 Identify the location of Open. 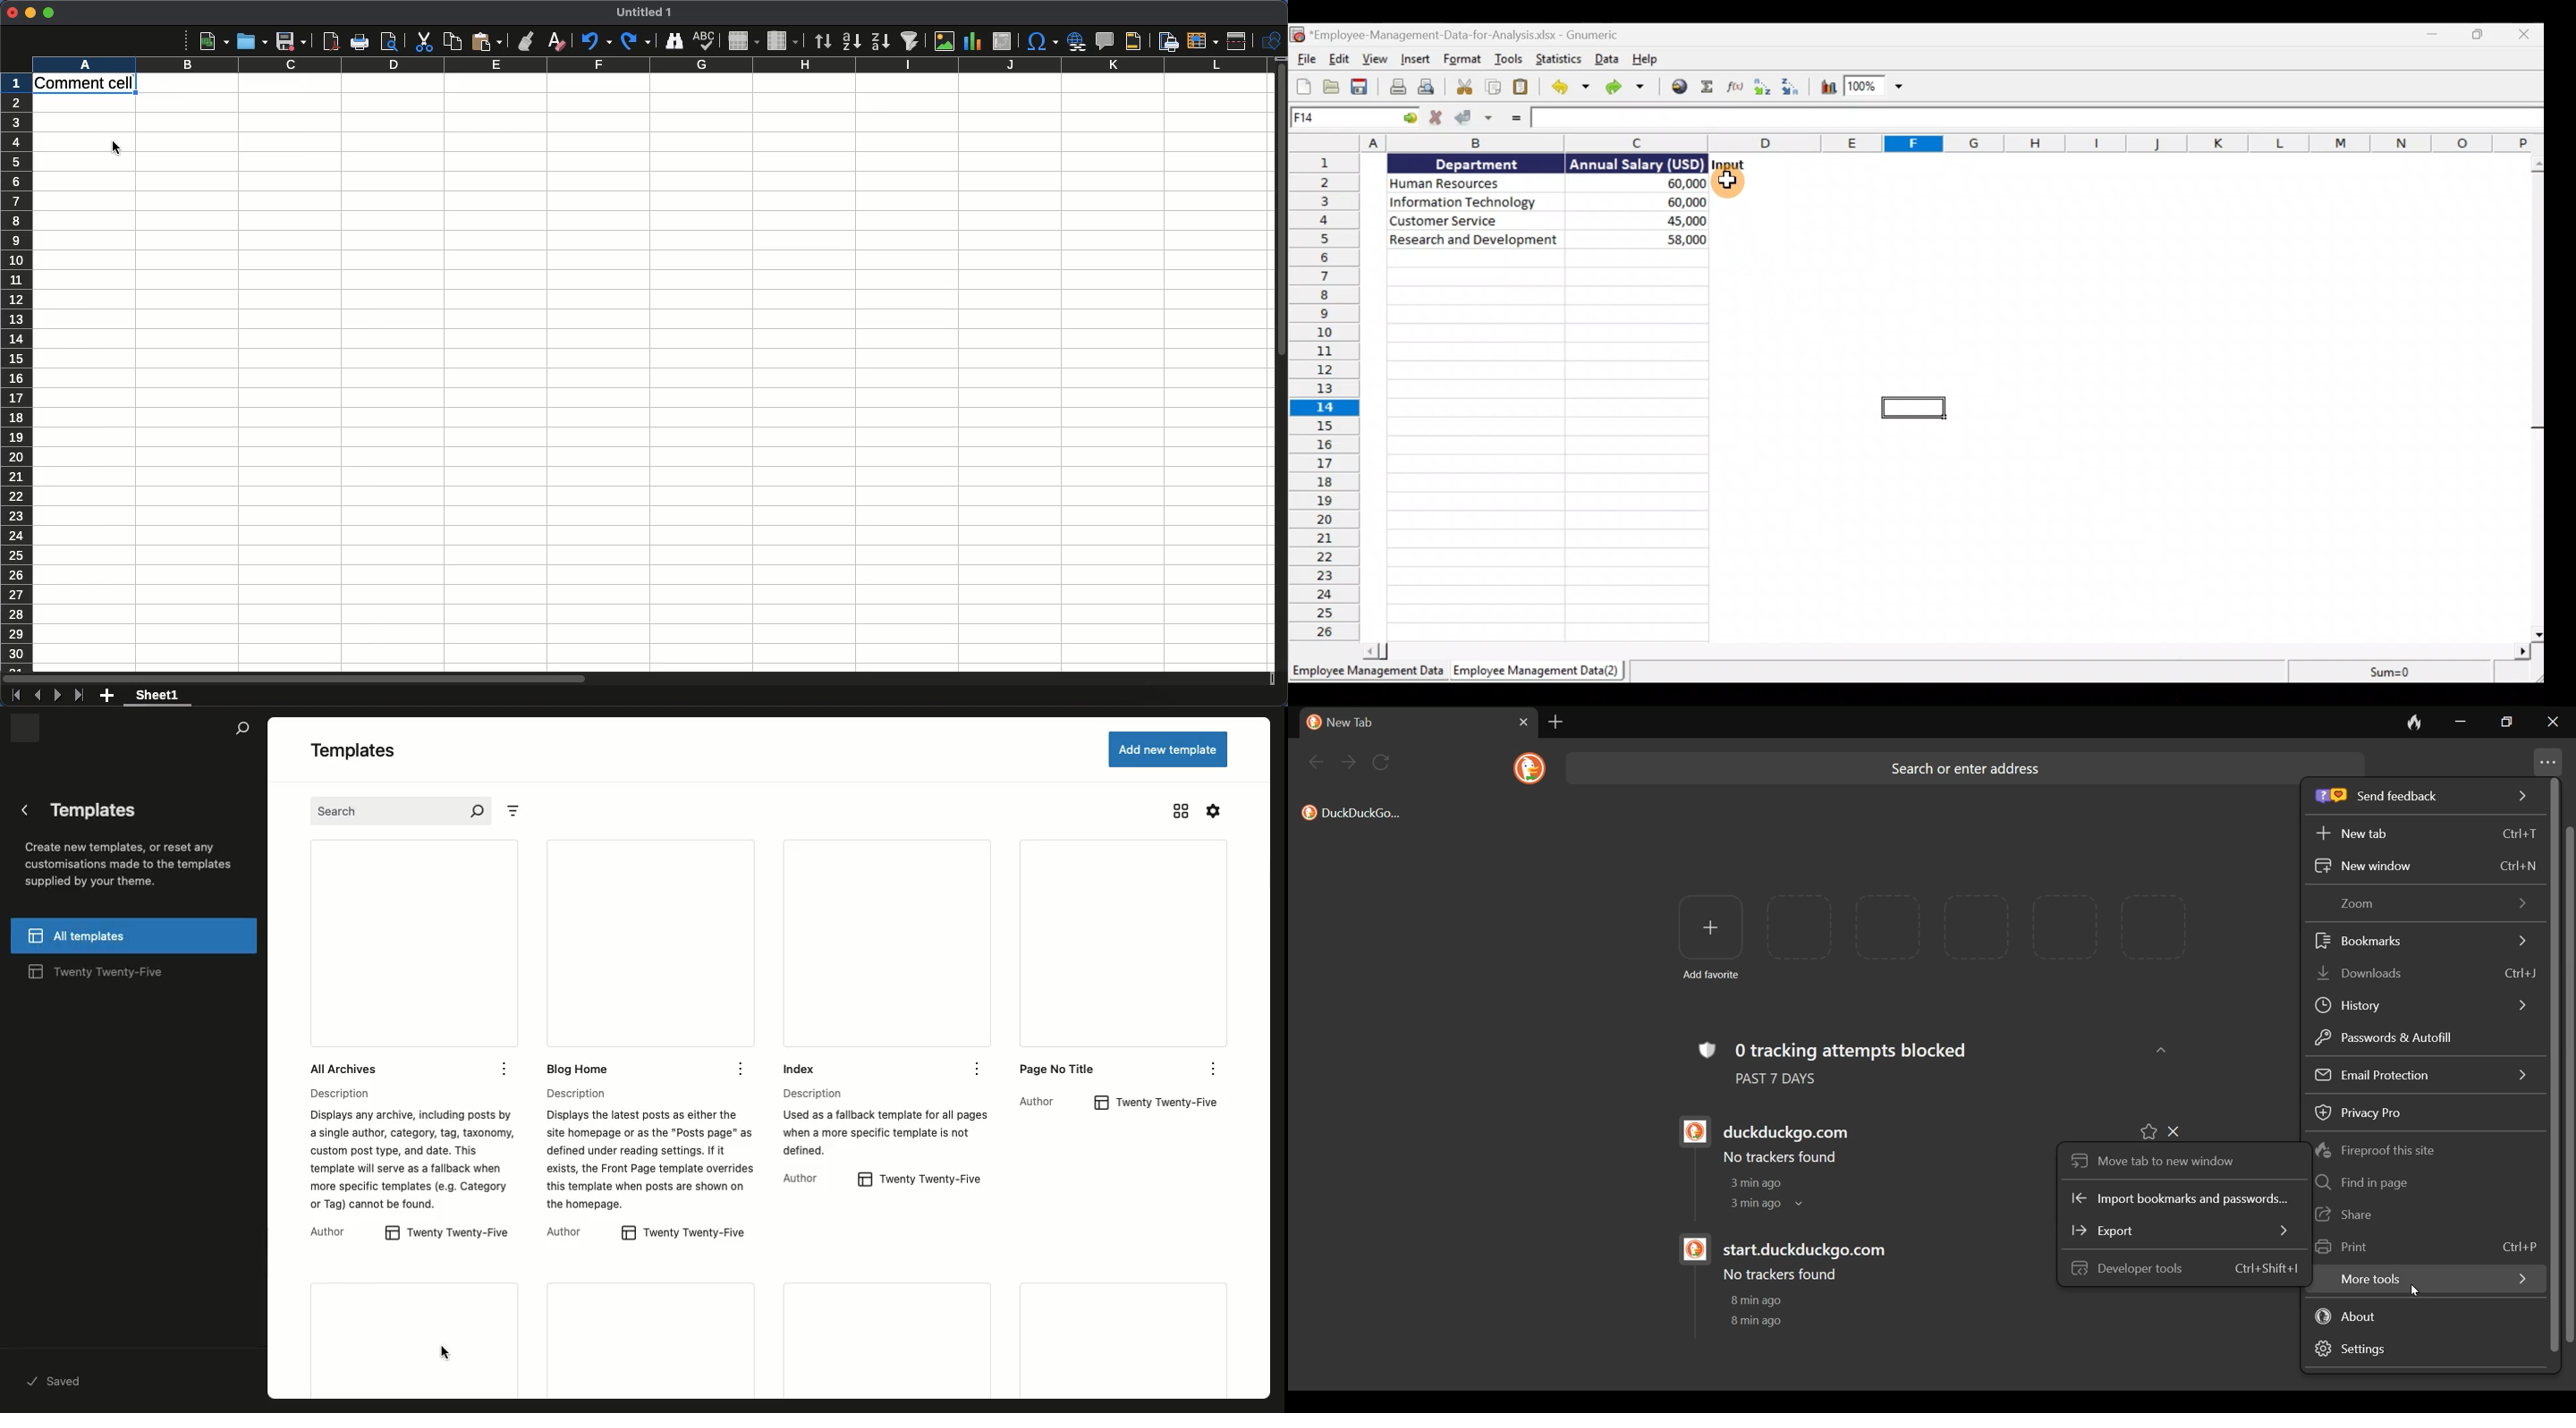
(251, 43).